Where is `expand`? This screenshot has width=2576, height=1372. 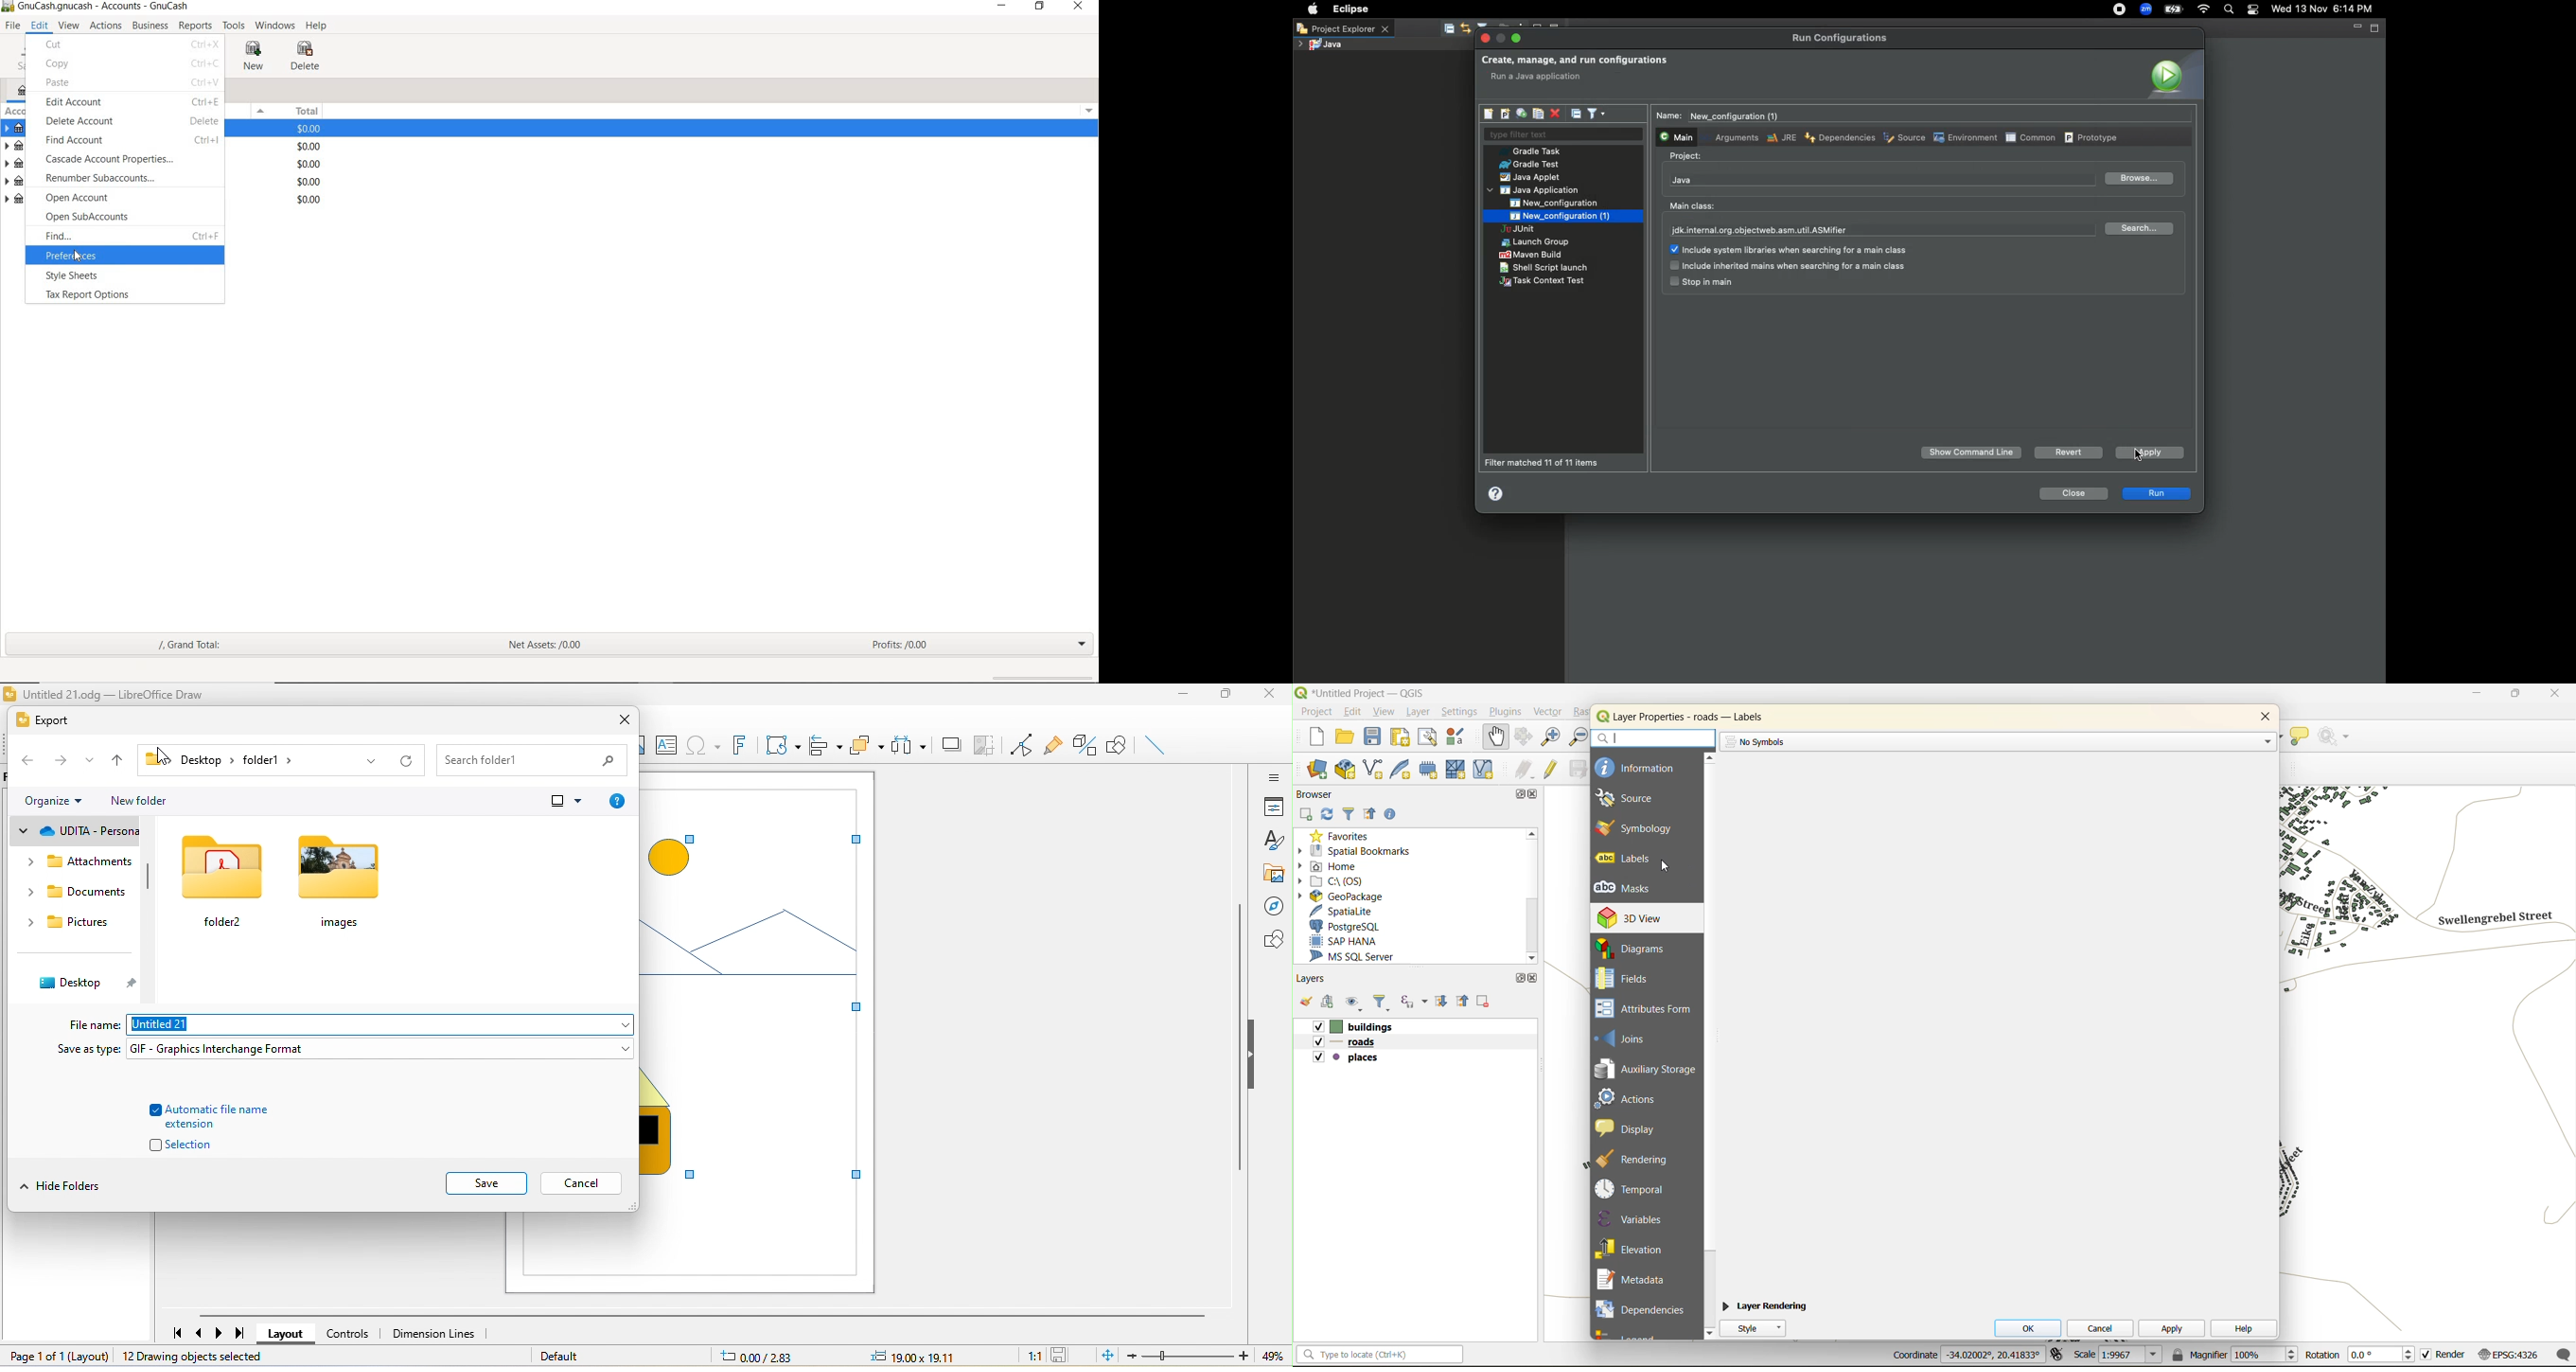
expand is located at coordinates (2266, 741).